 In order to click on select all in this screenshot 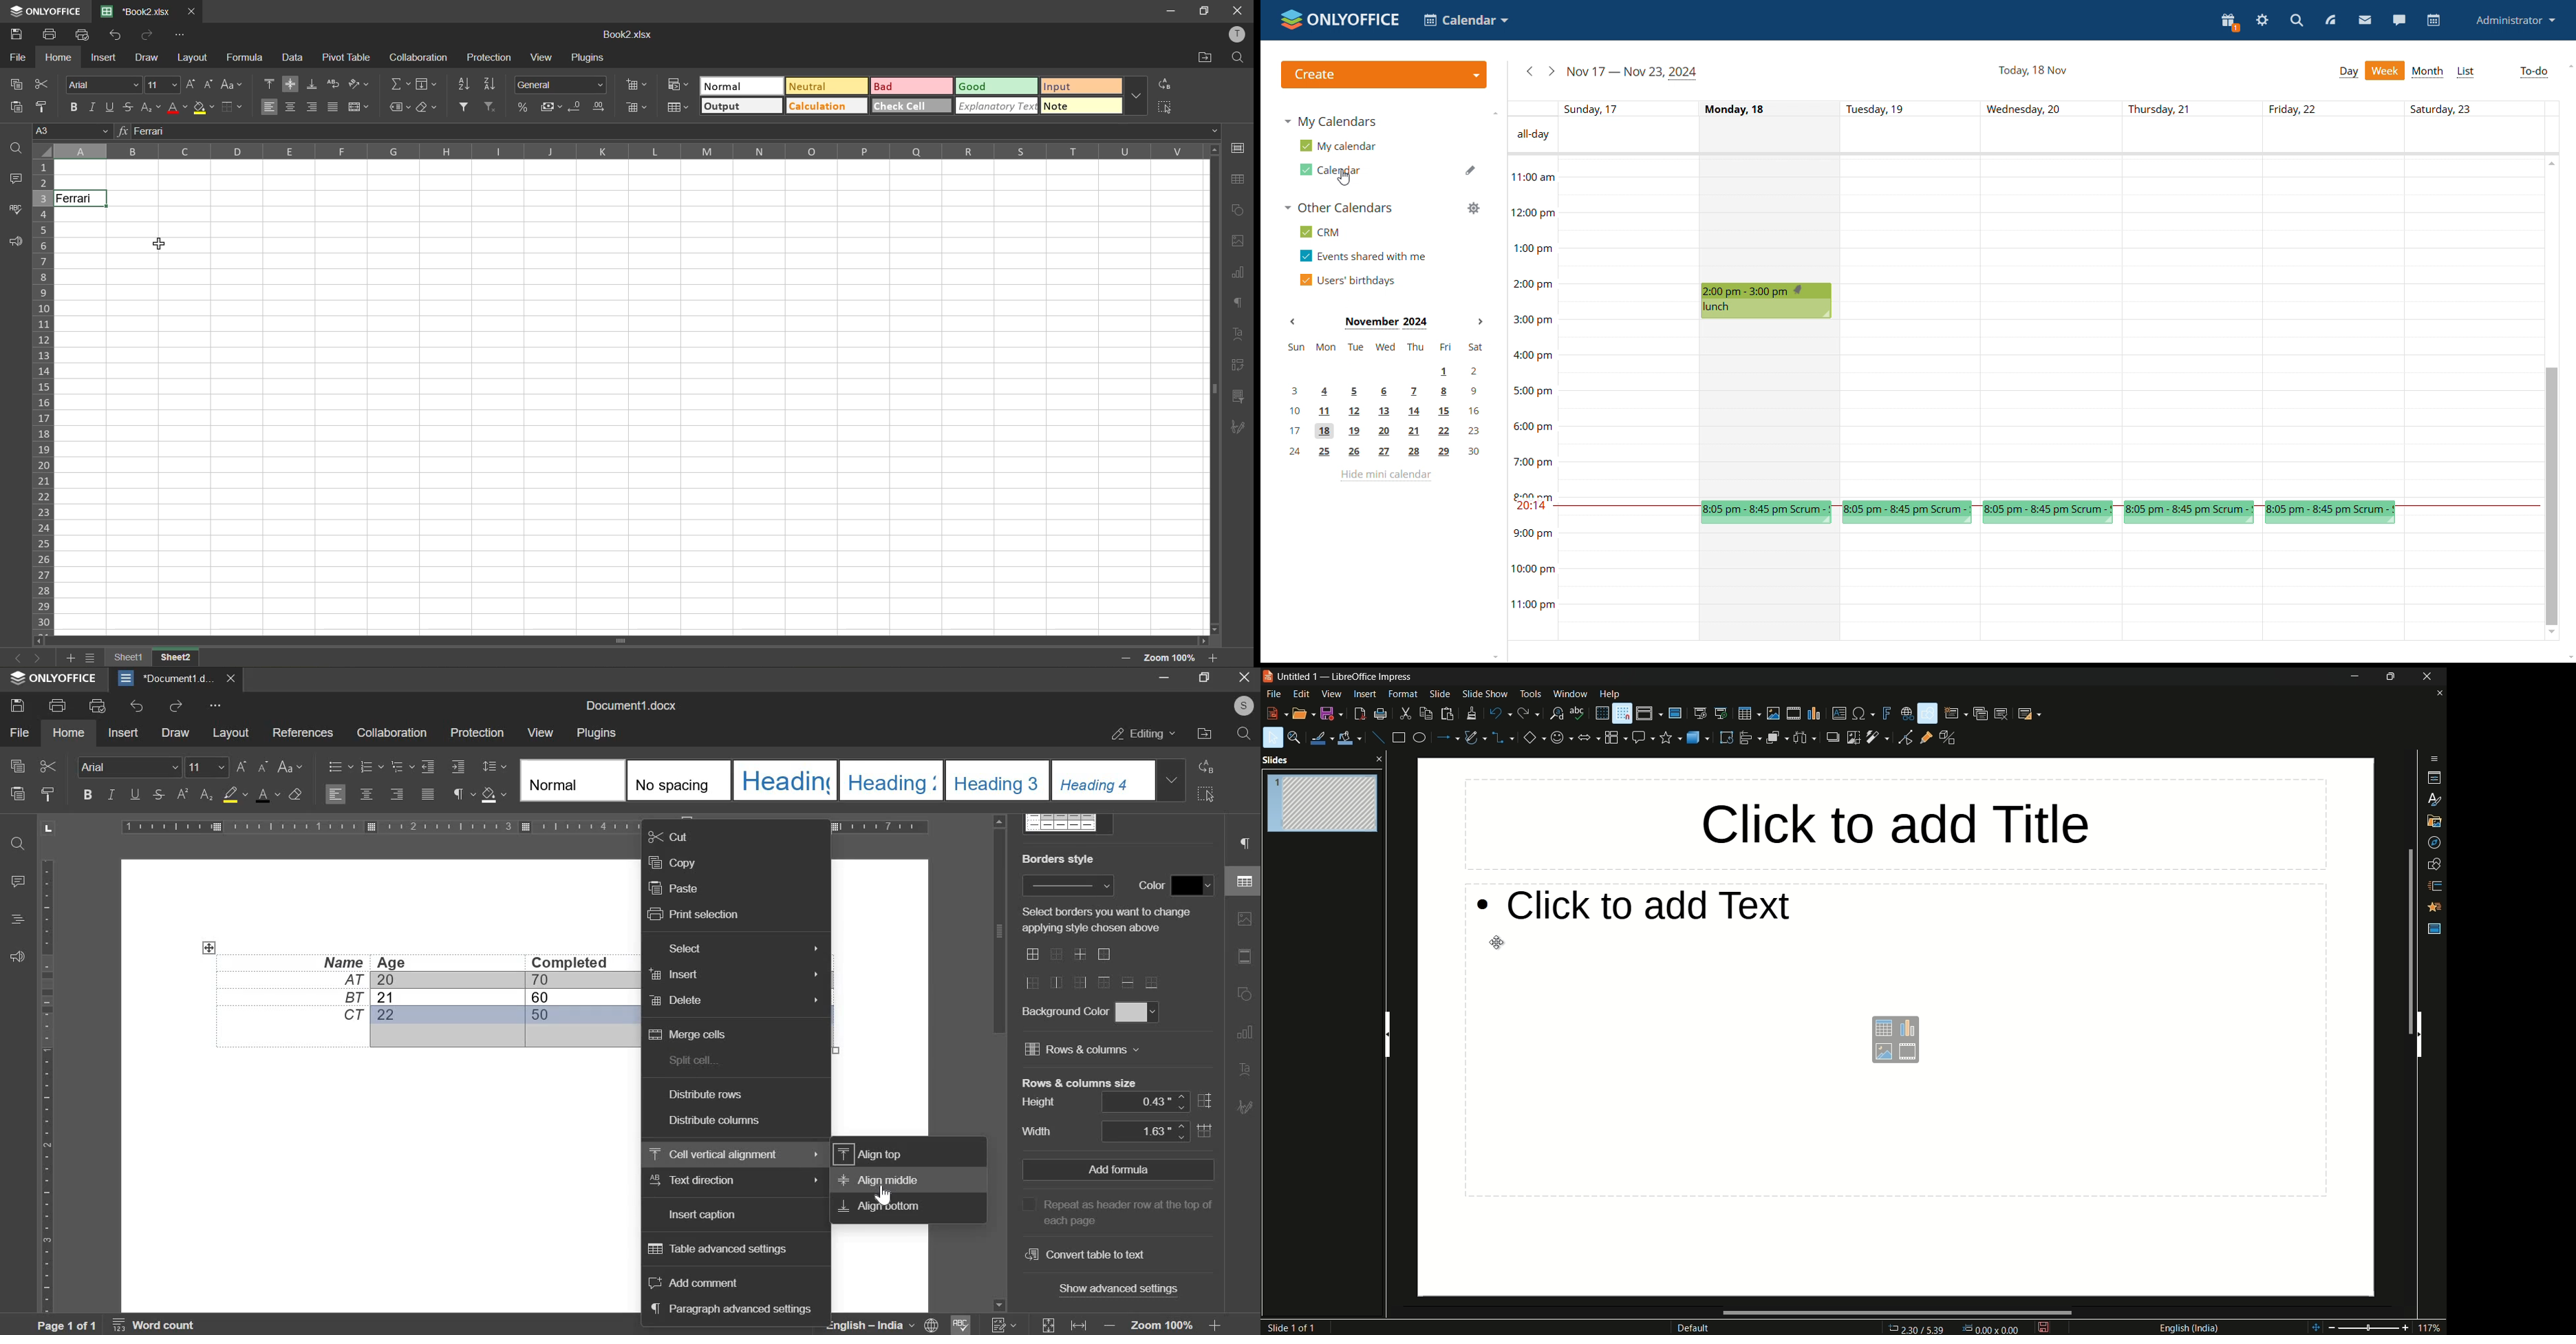, I will do `click(1168, 107)`.